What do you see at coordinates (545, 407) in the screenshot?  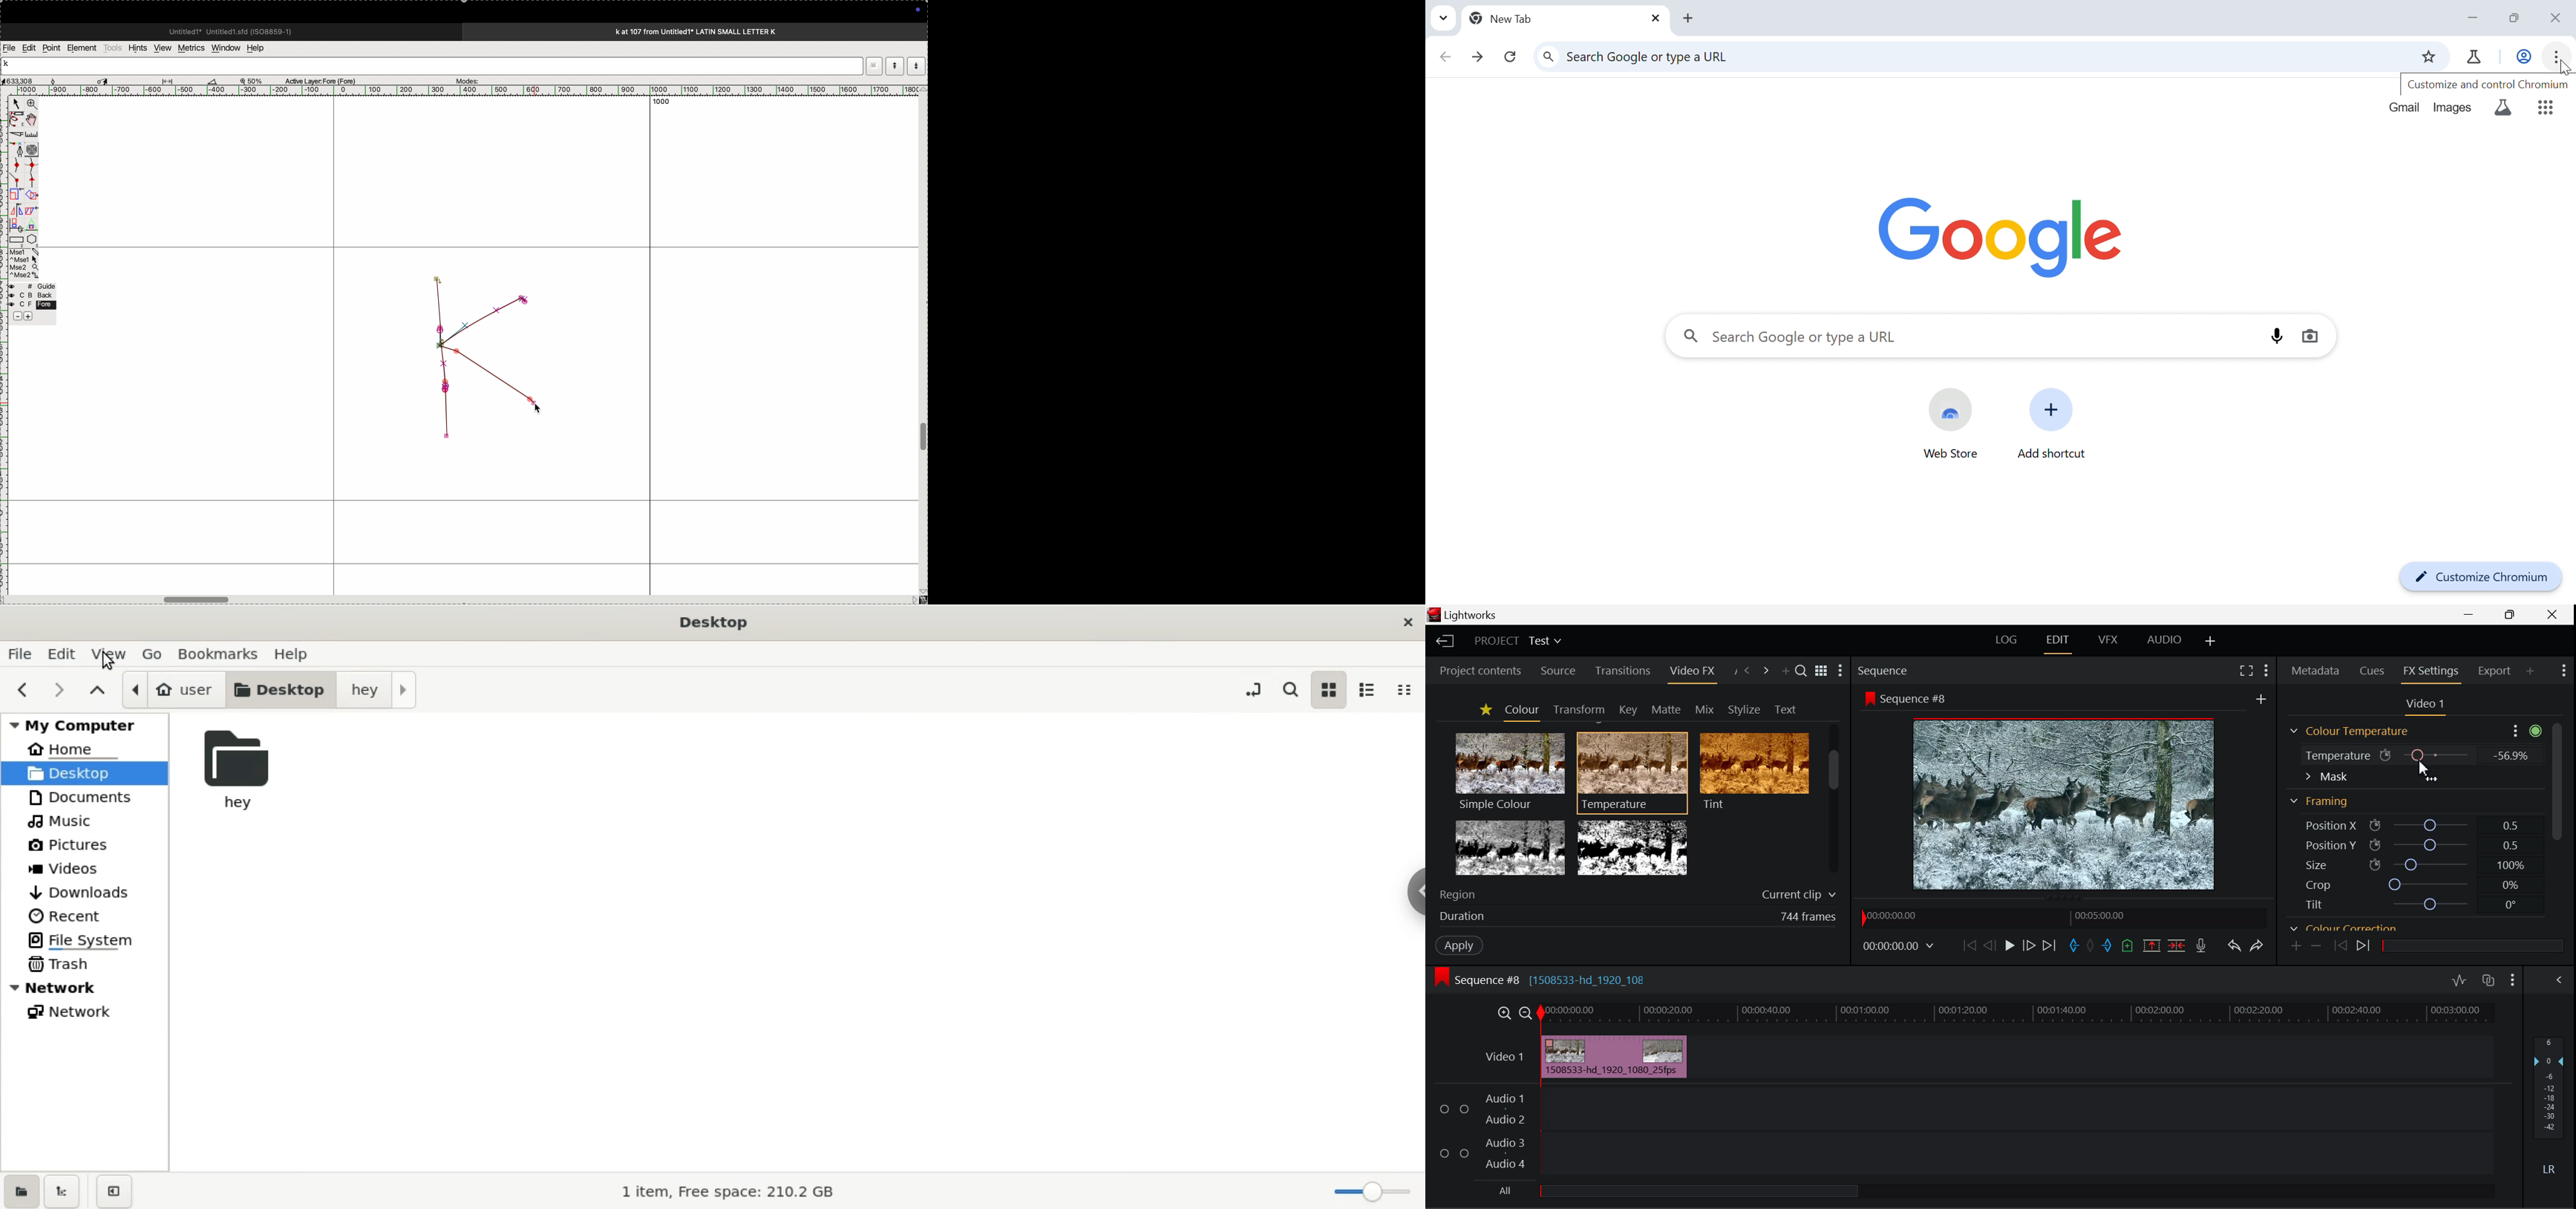 I see `cursor` at bounding box center [545, 407].